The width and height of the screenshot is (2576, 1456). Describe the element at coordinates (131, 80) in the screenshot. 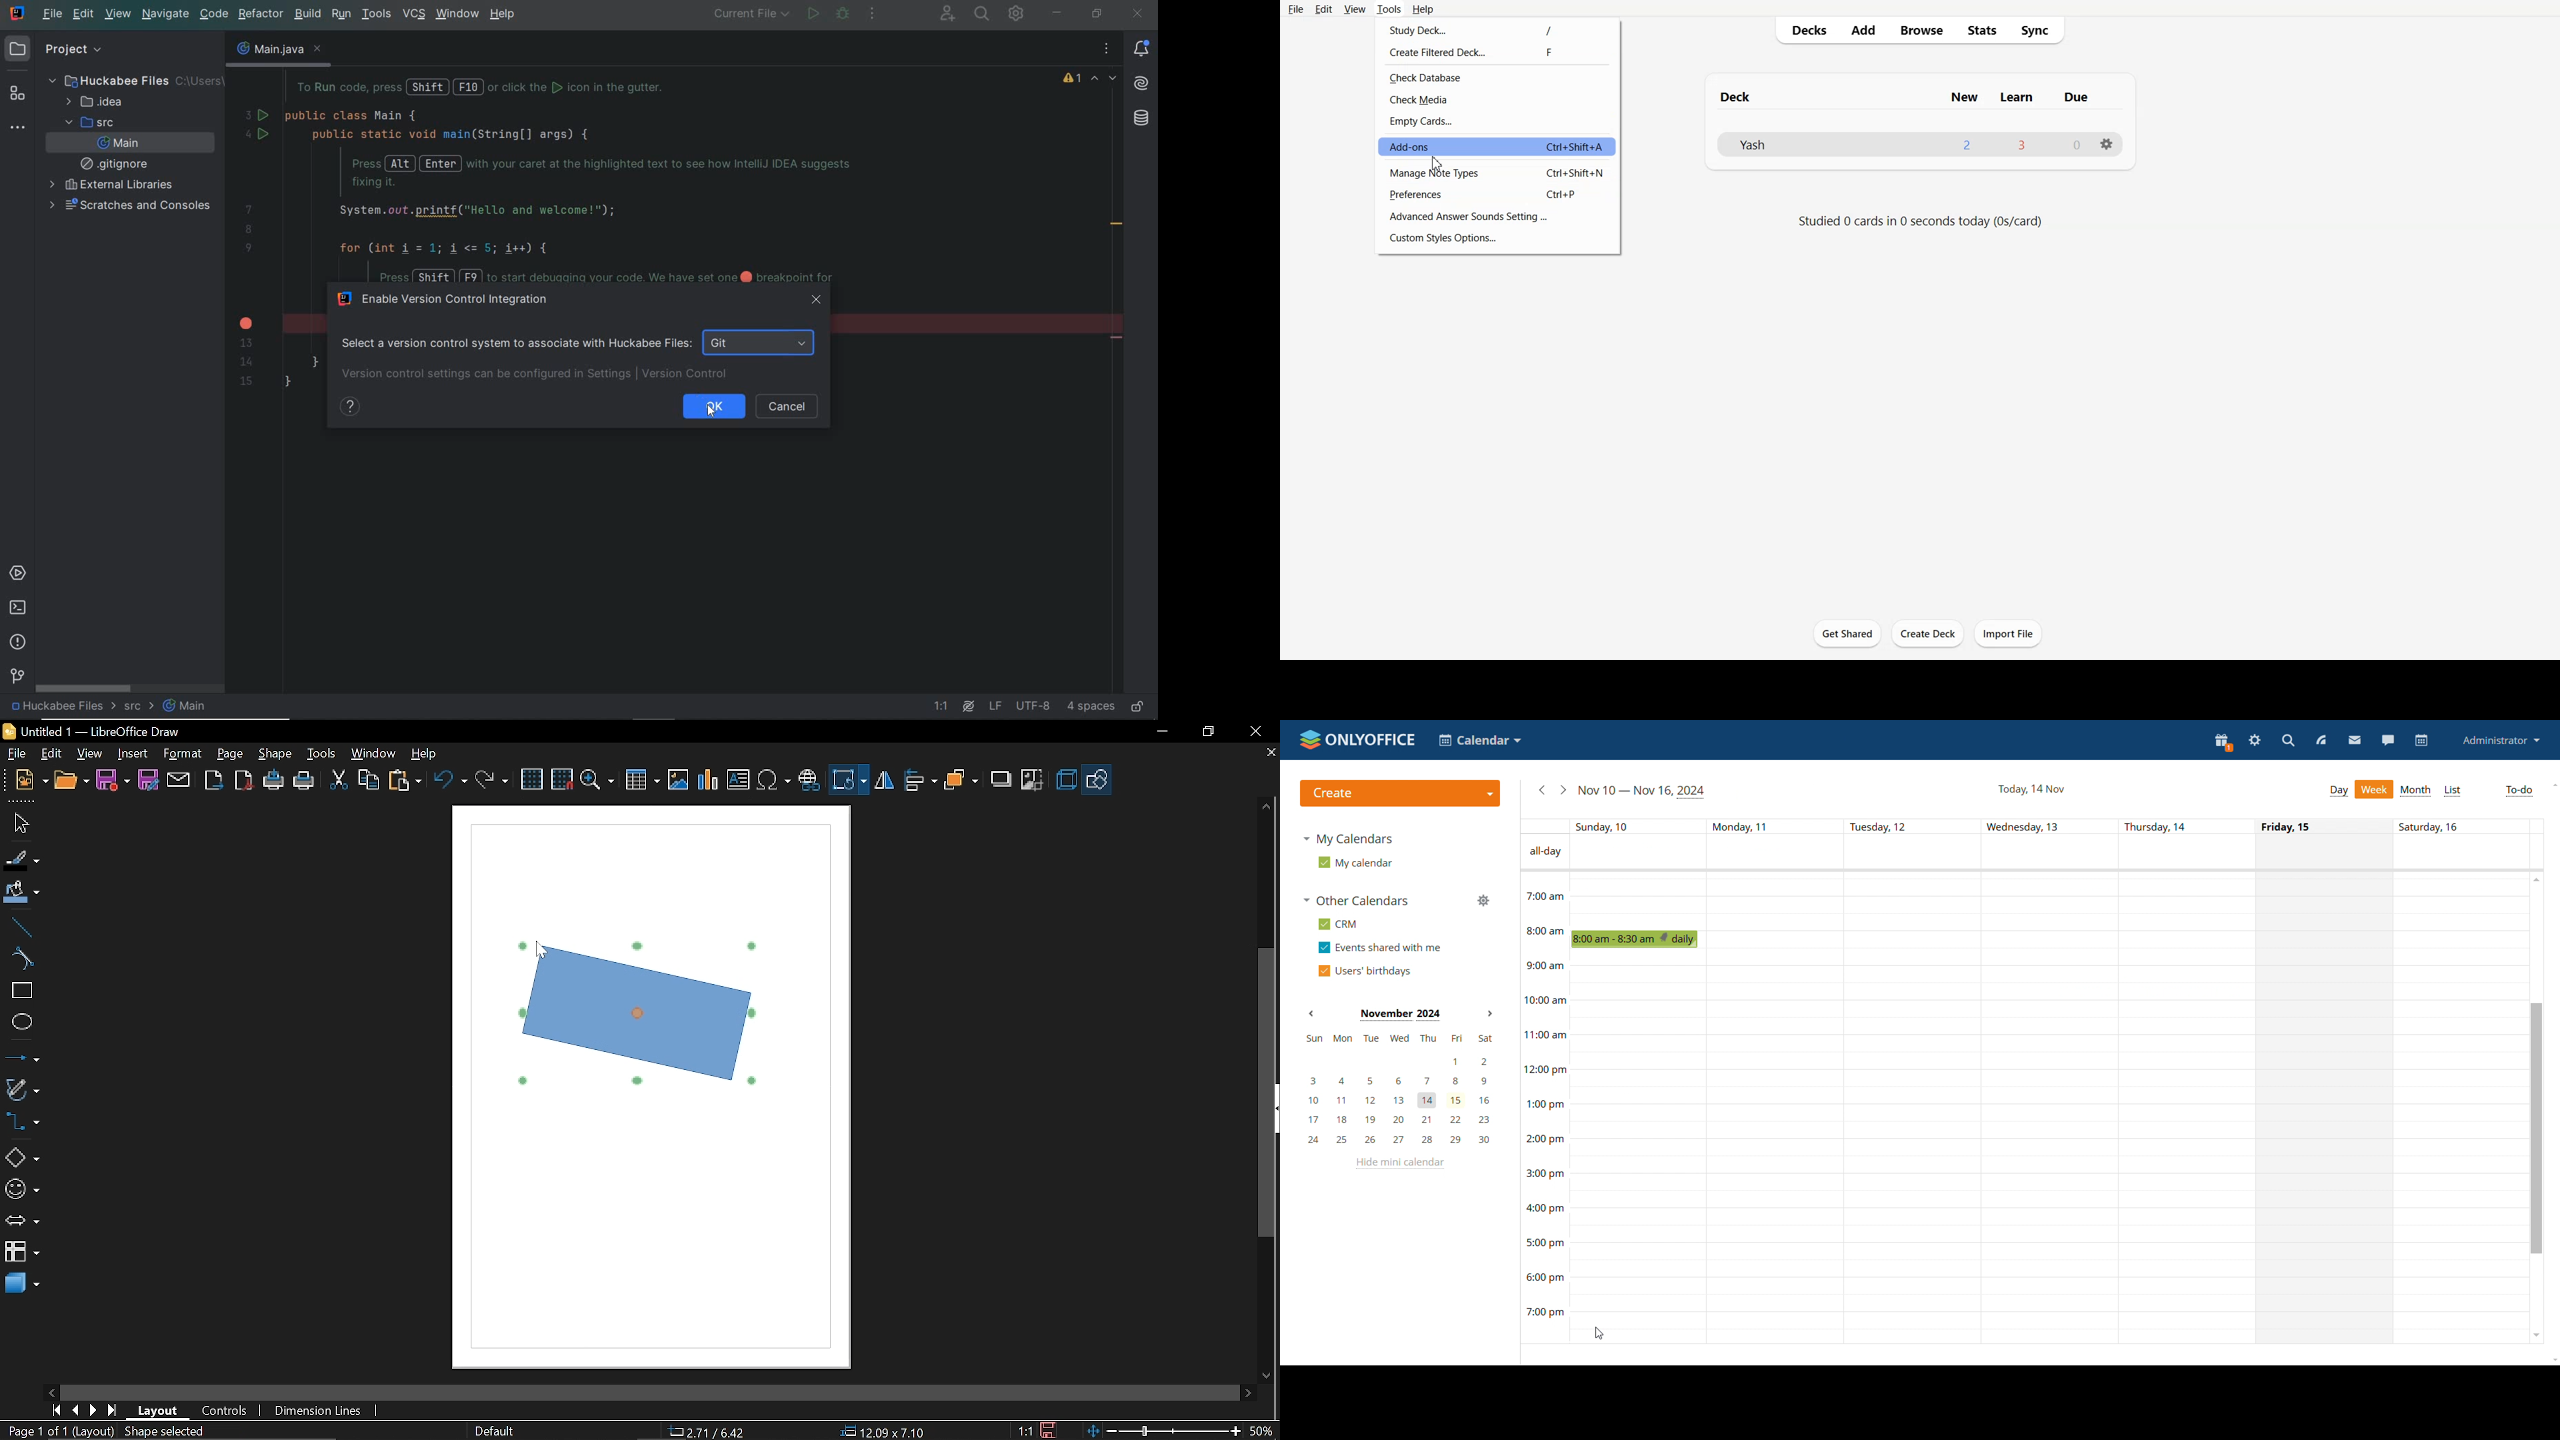

I see `Huckabee Files` at that location.